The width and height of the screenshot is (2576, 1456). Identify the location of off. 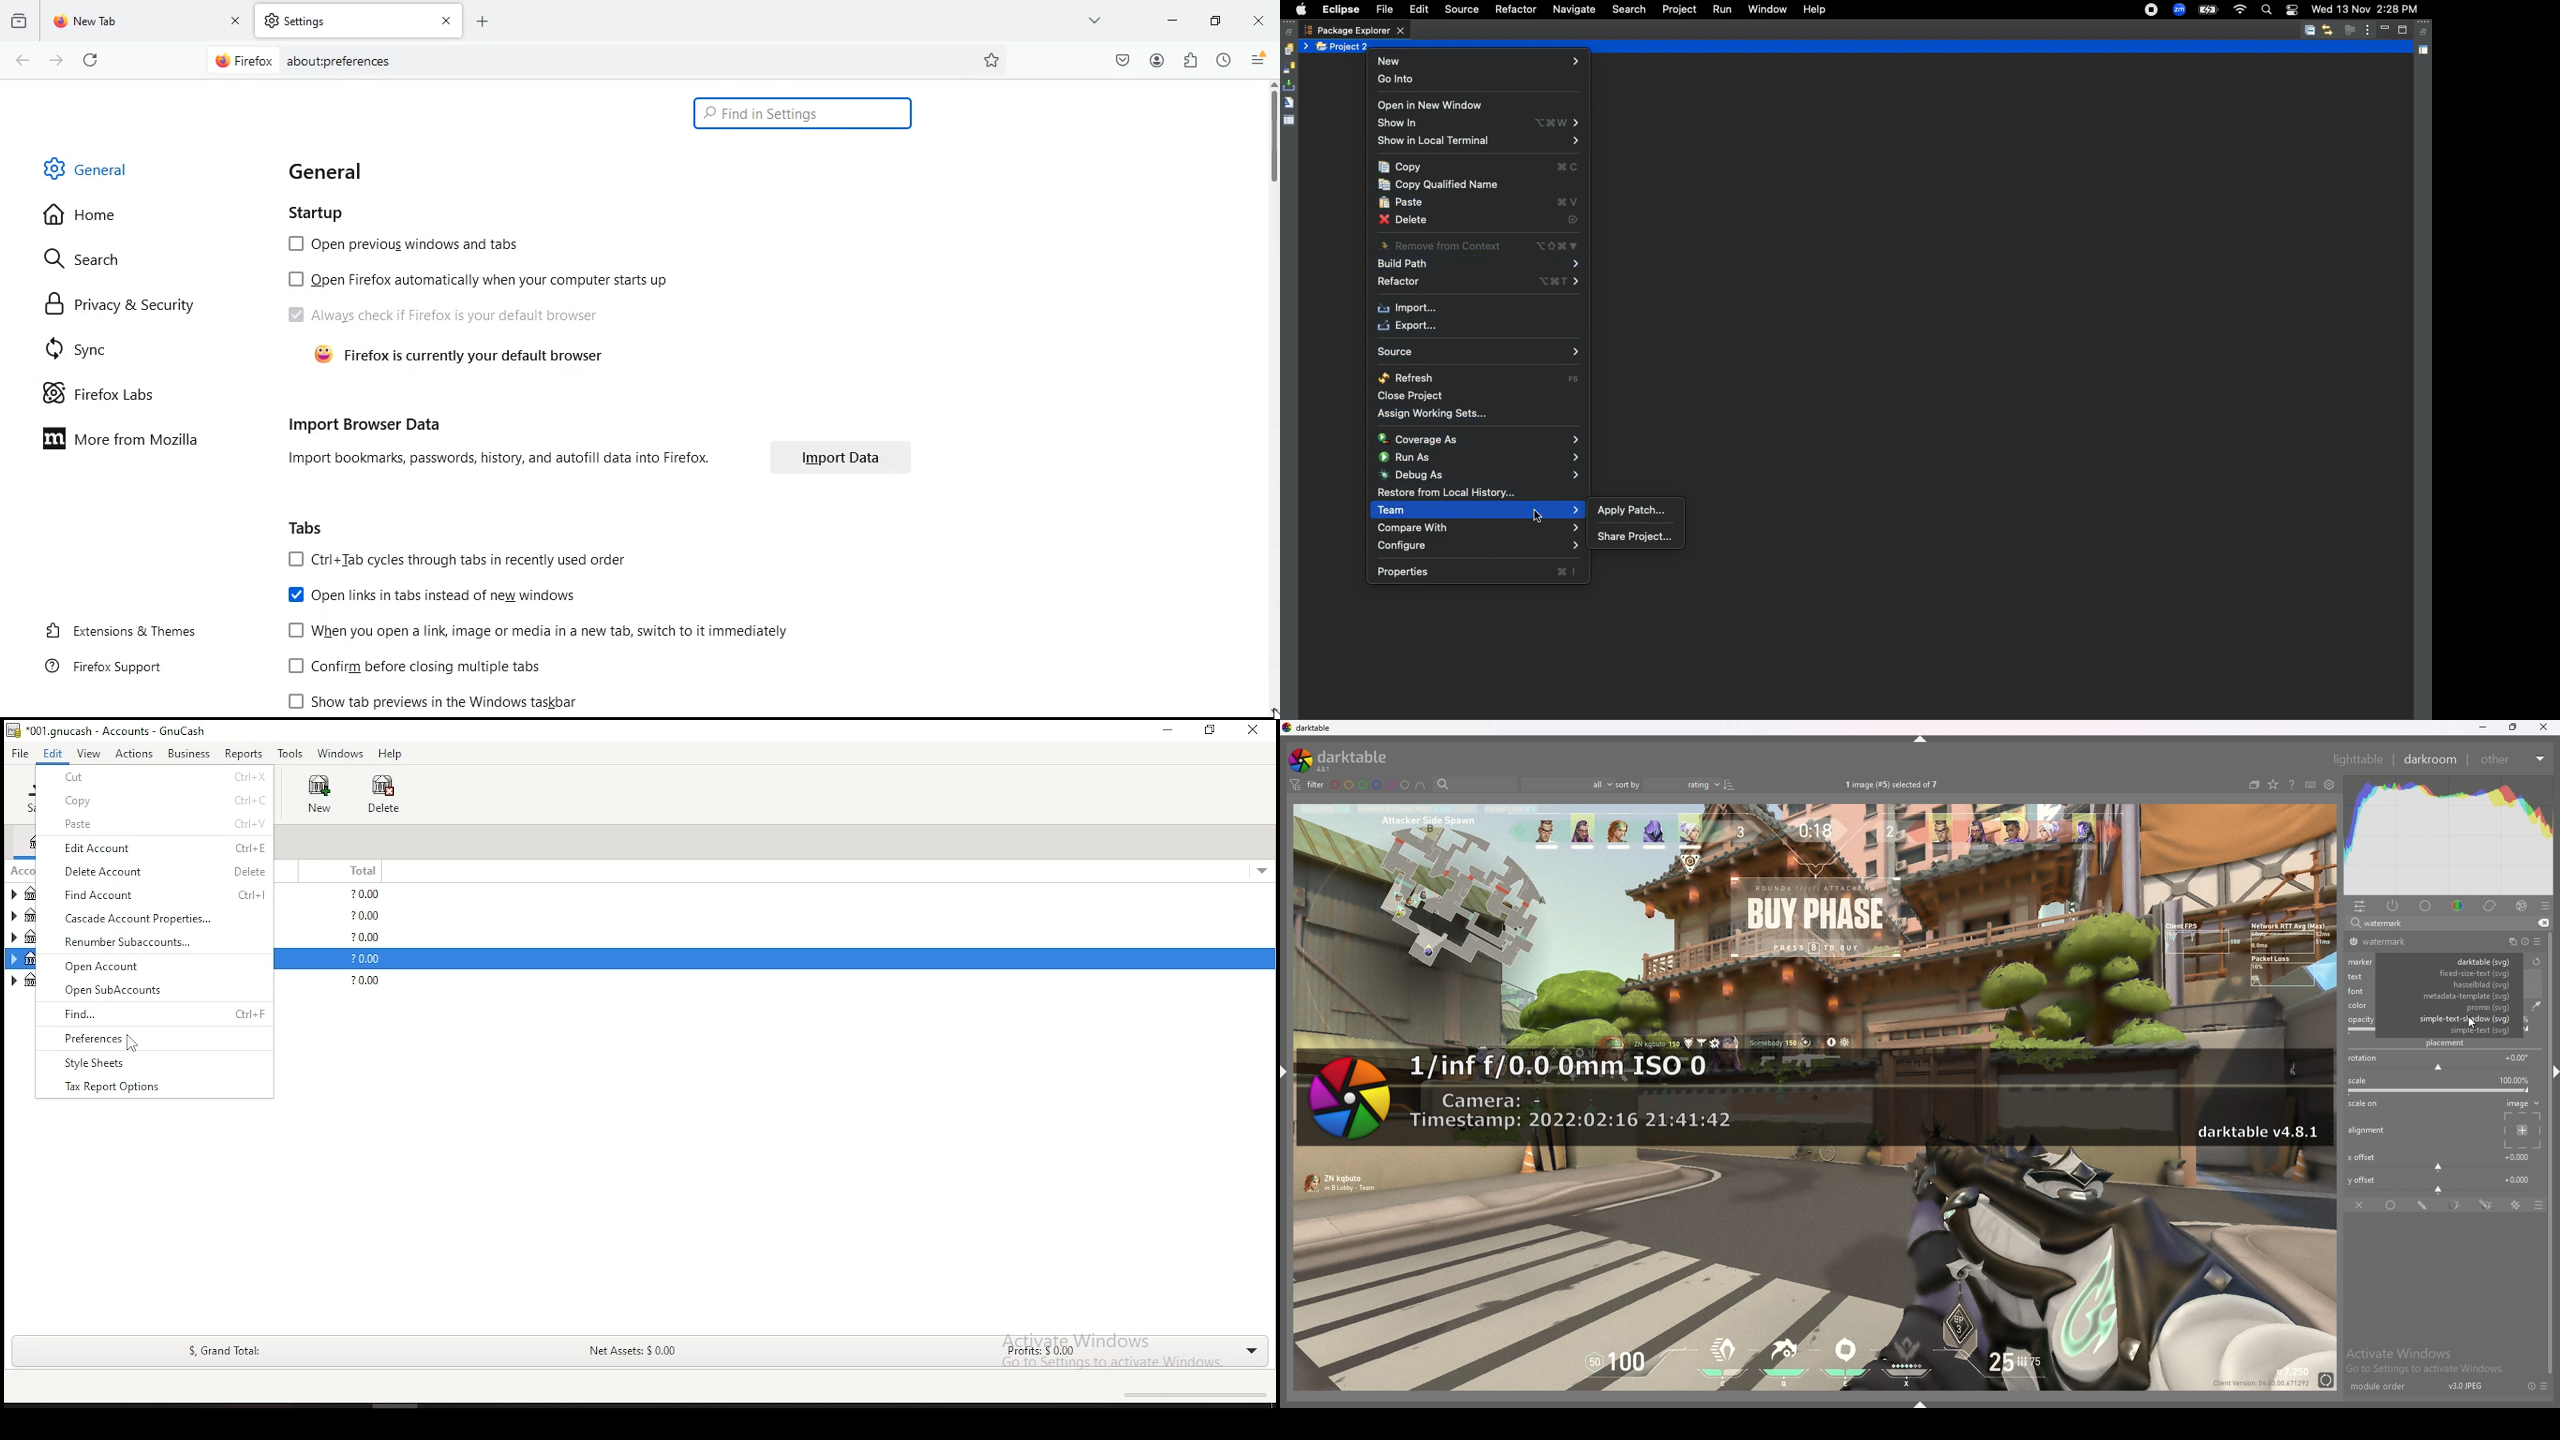
(2361, 1205).